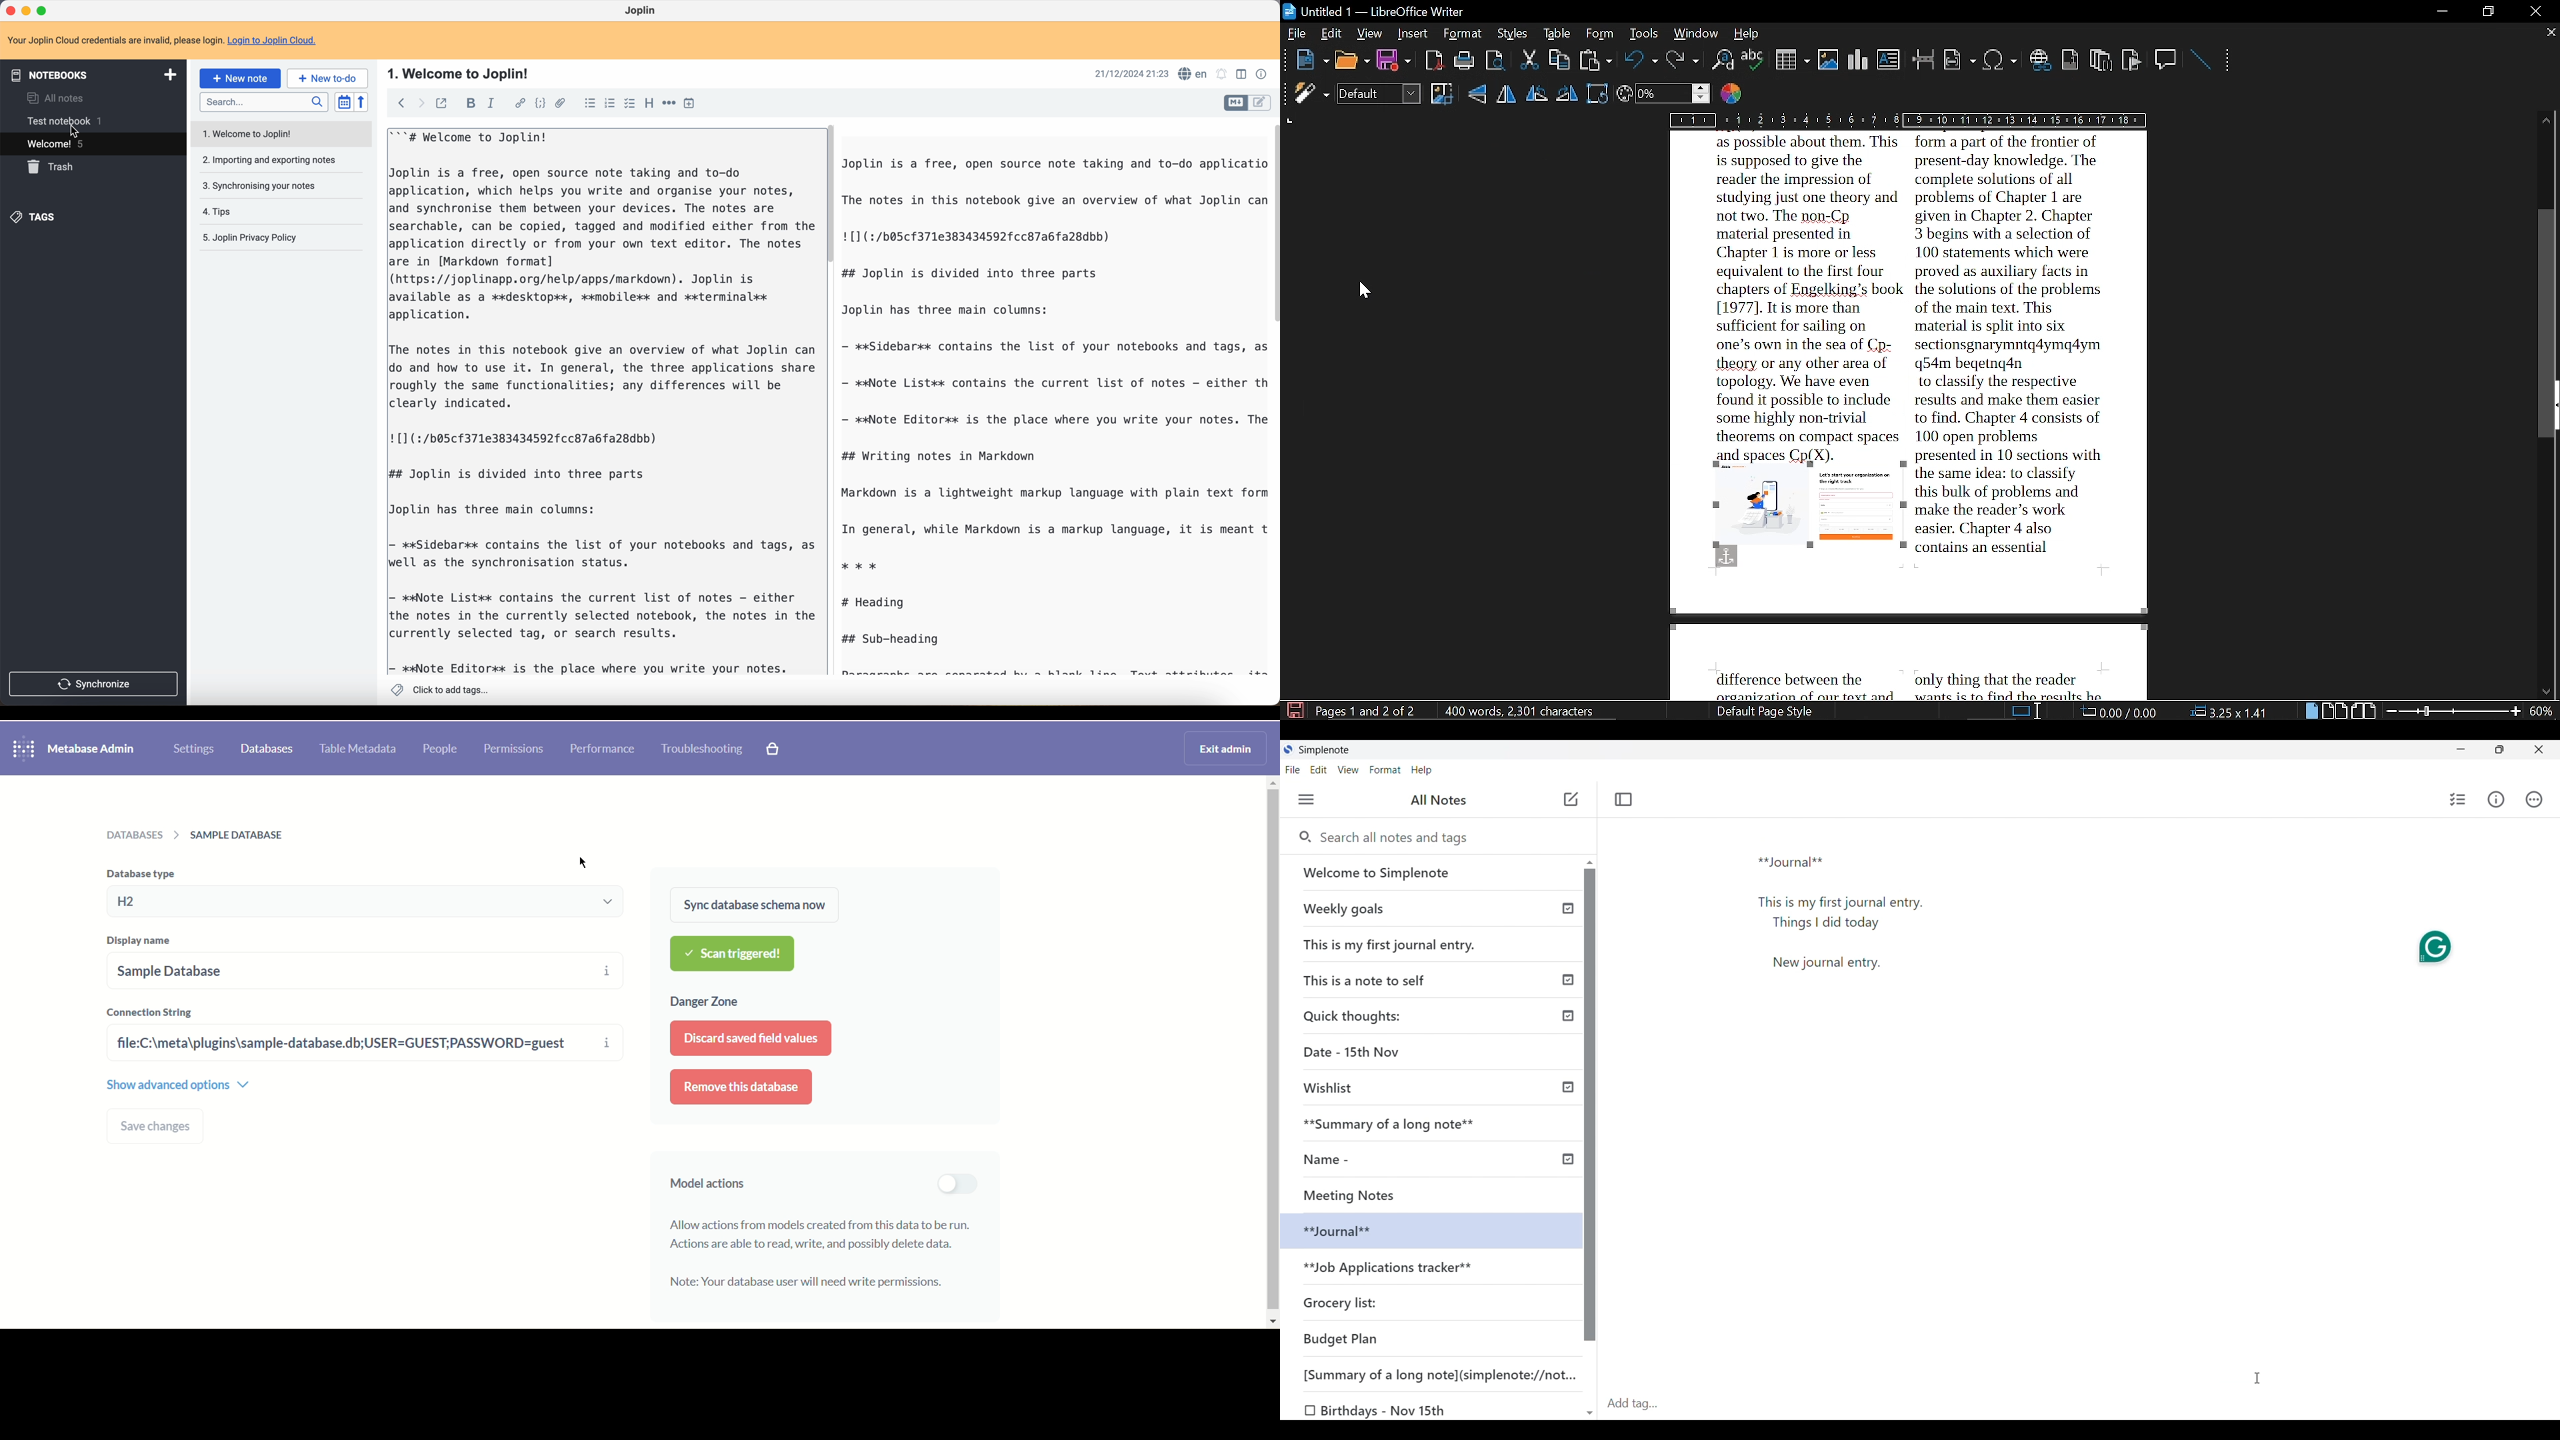  Describe the element at coordinates (1351, 62) in the screenshot. I see `open` at that location.